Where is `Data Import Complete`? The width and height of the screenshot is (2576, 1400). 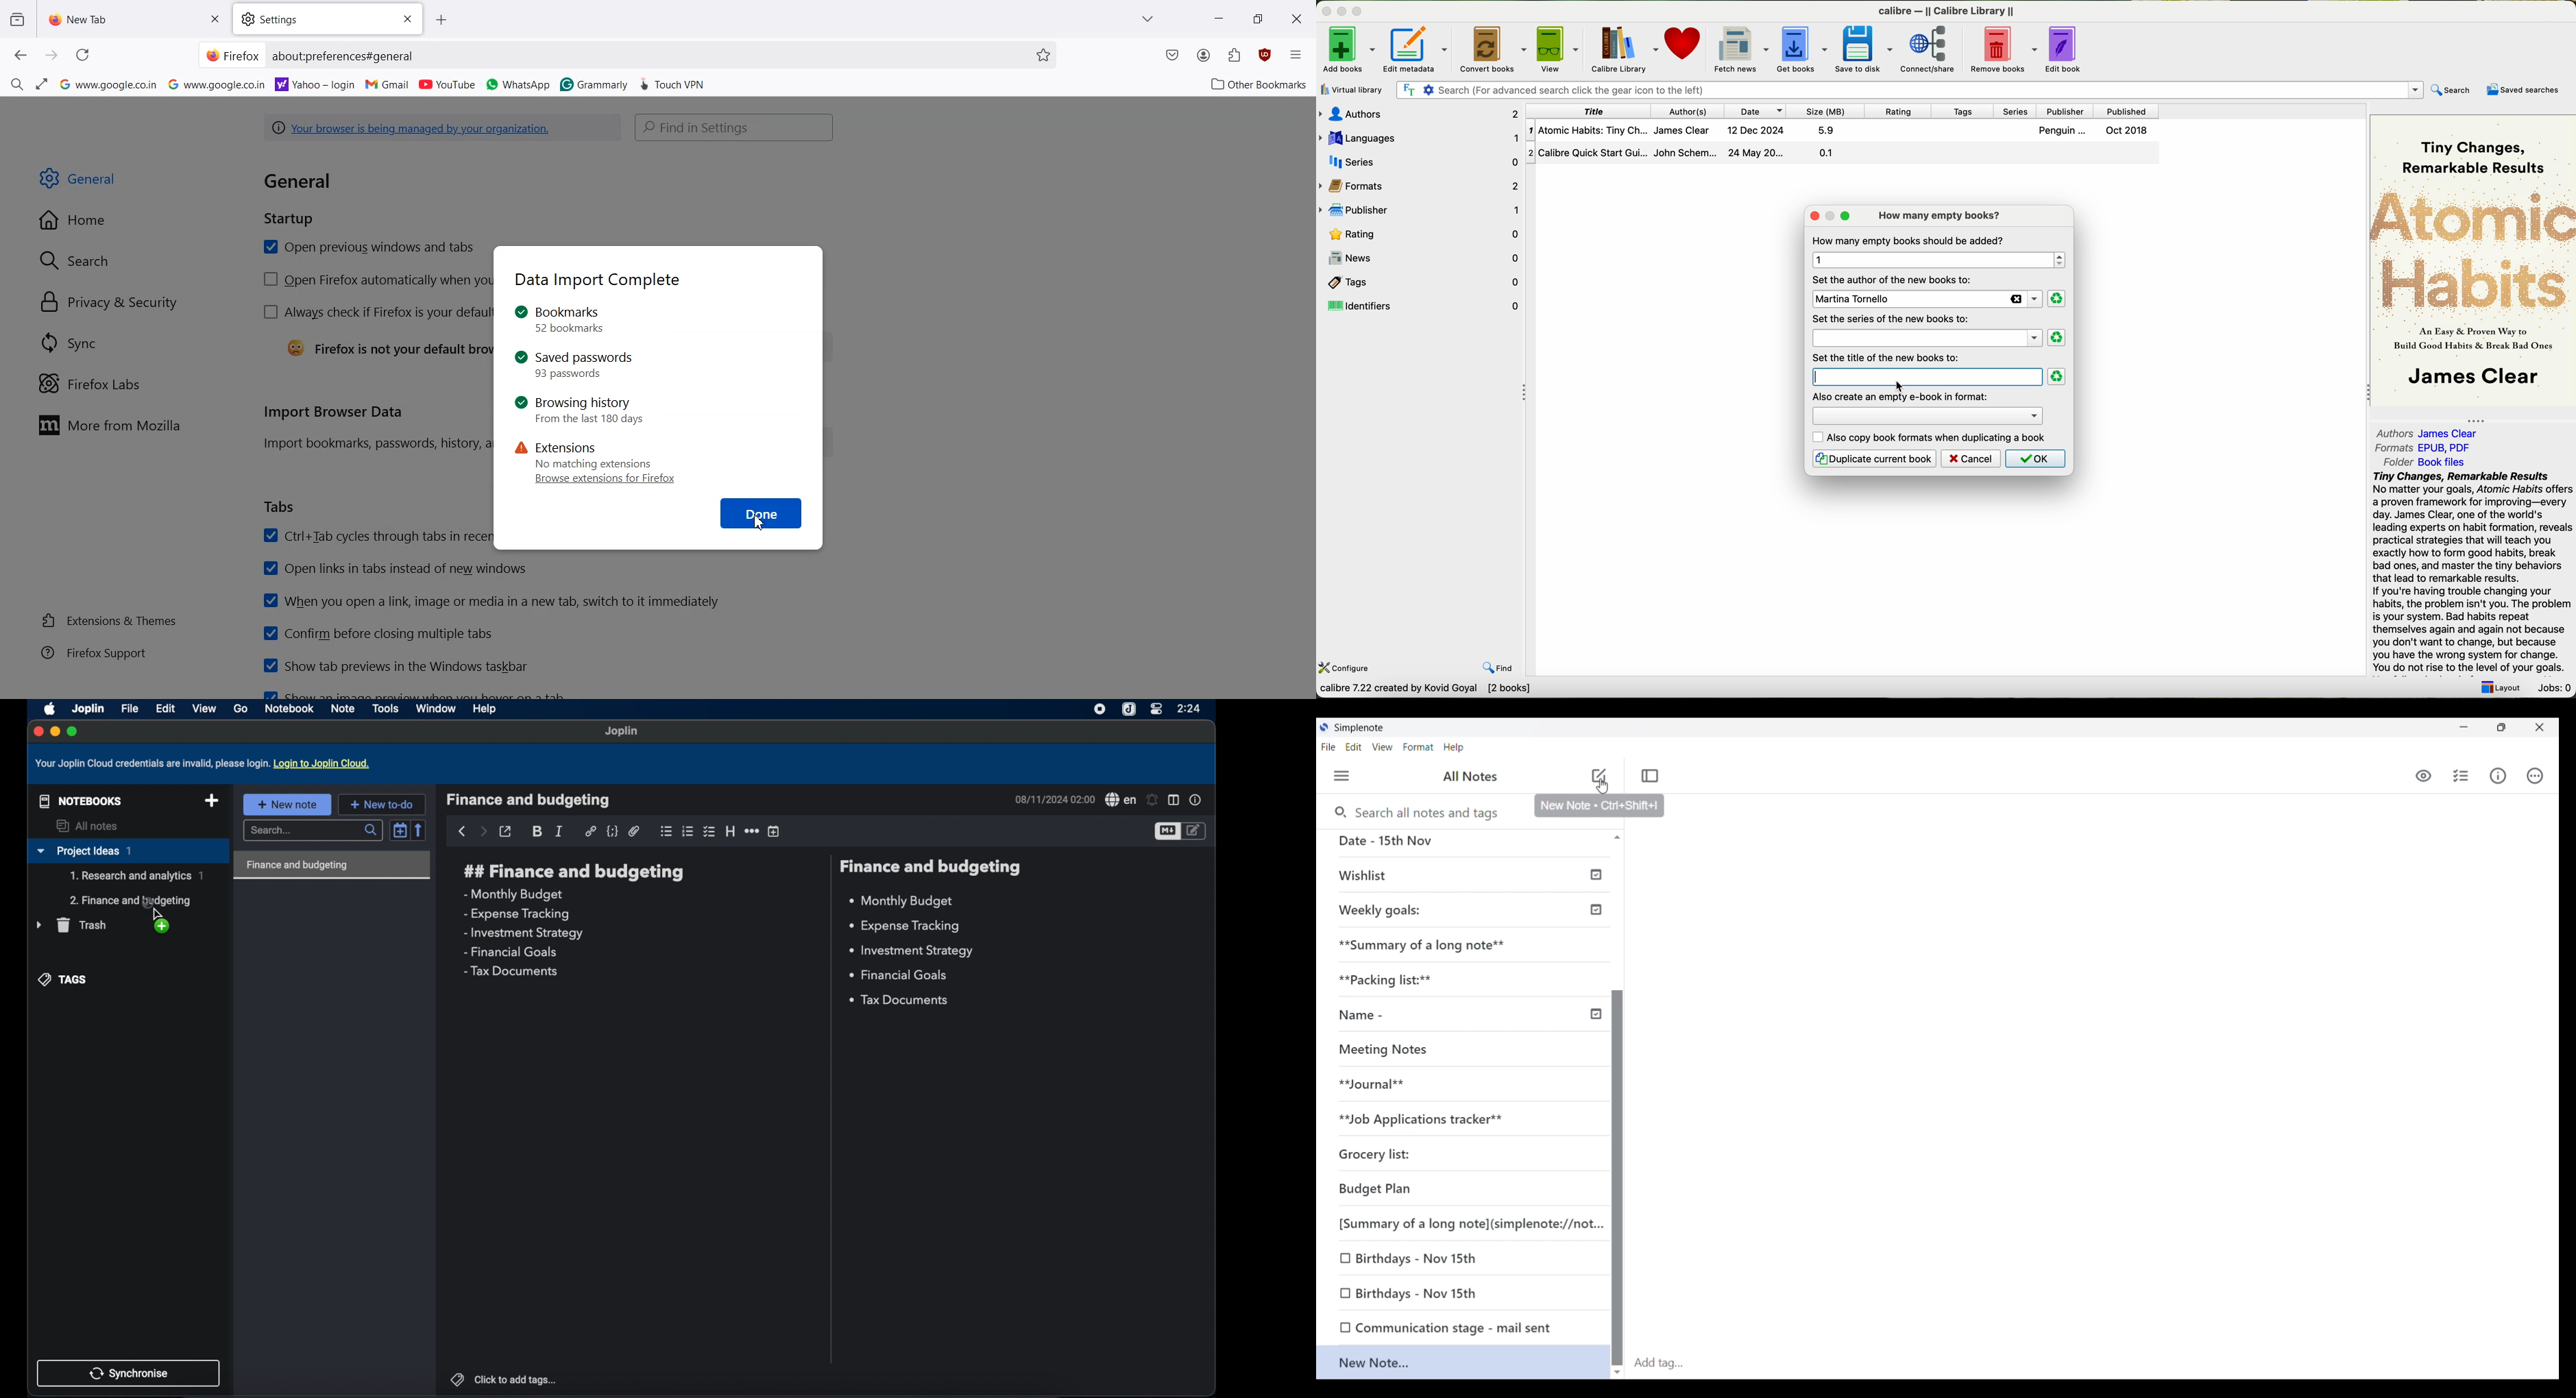 Data Import Complete is located at coordinates (598, 280).